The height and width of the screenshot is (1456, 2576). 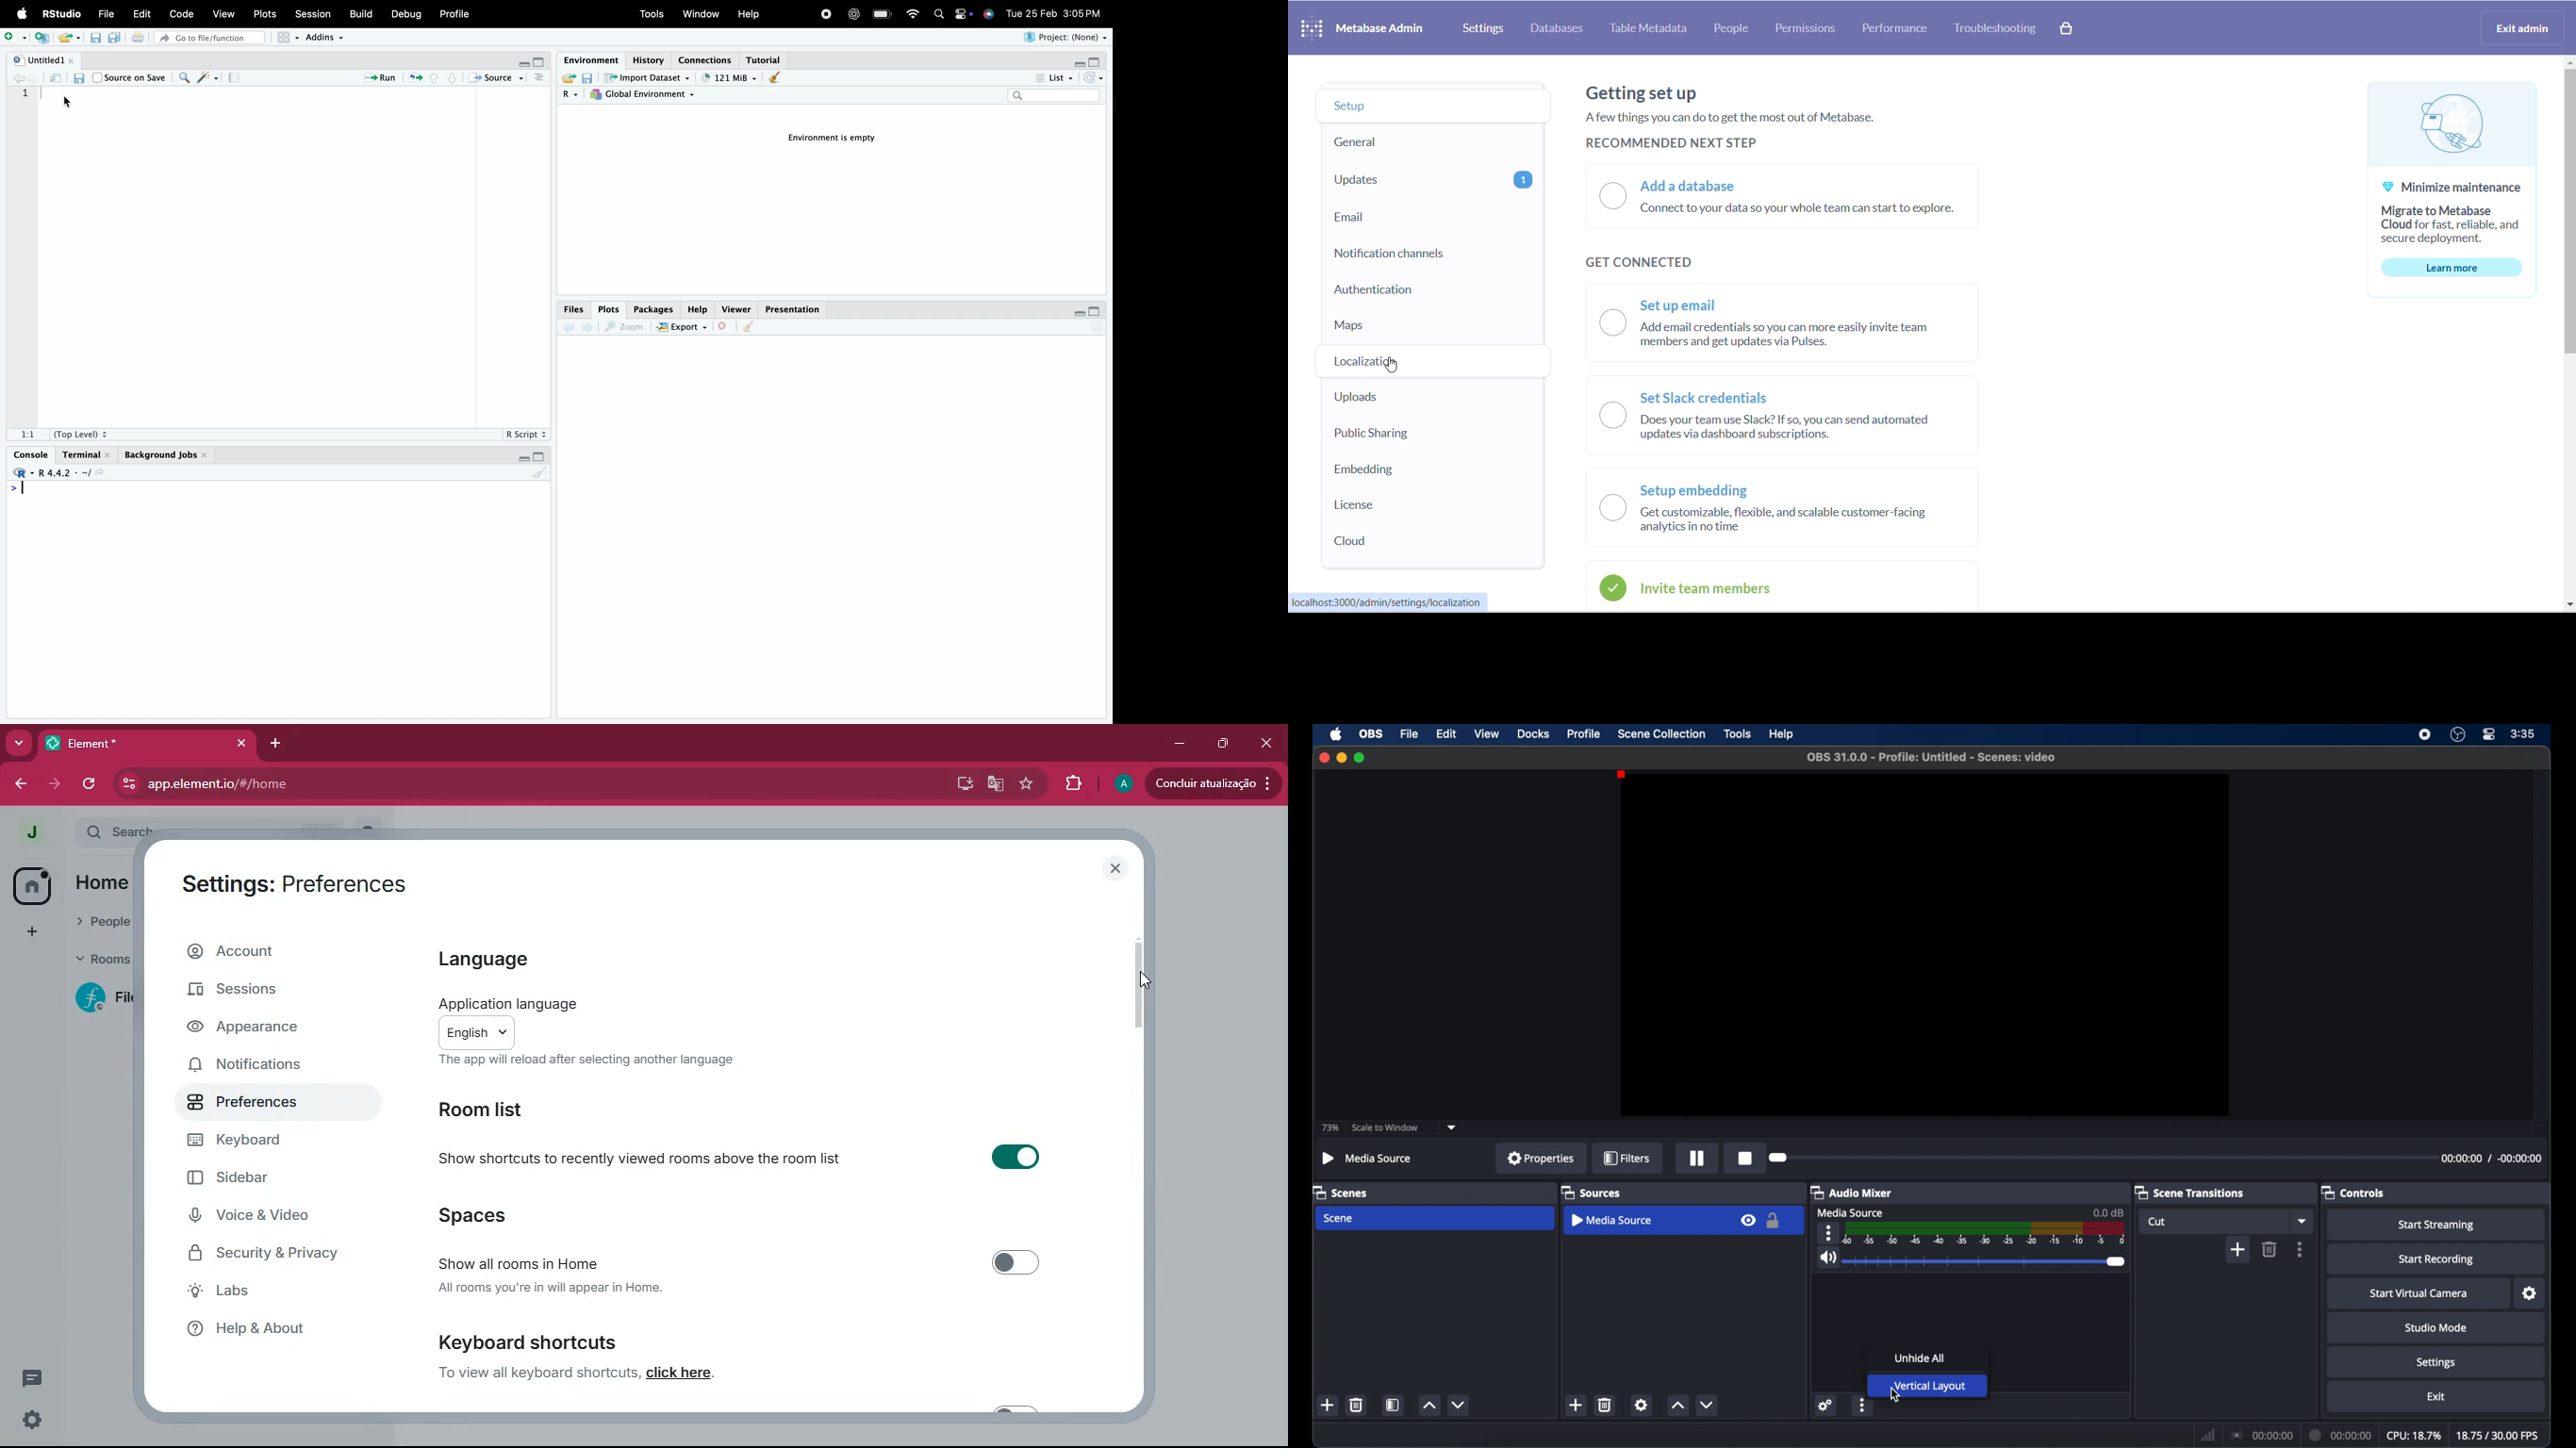 What do you see at coordinates (312, 16) in the screenshot?
I see `Session` at bounding box center [312, 16].